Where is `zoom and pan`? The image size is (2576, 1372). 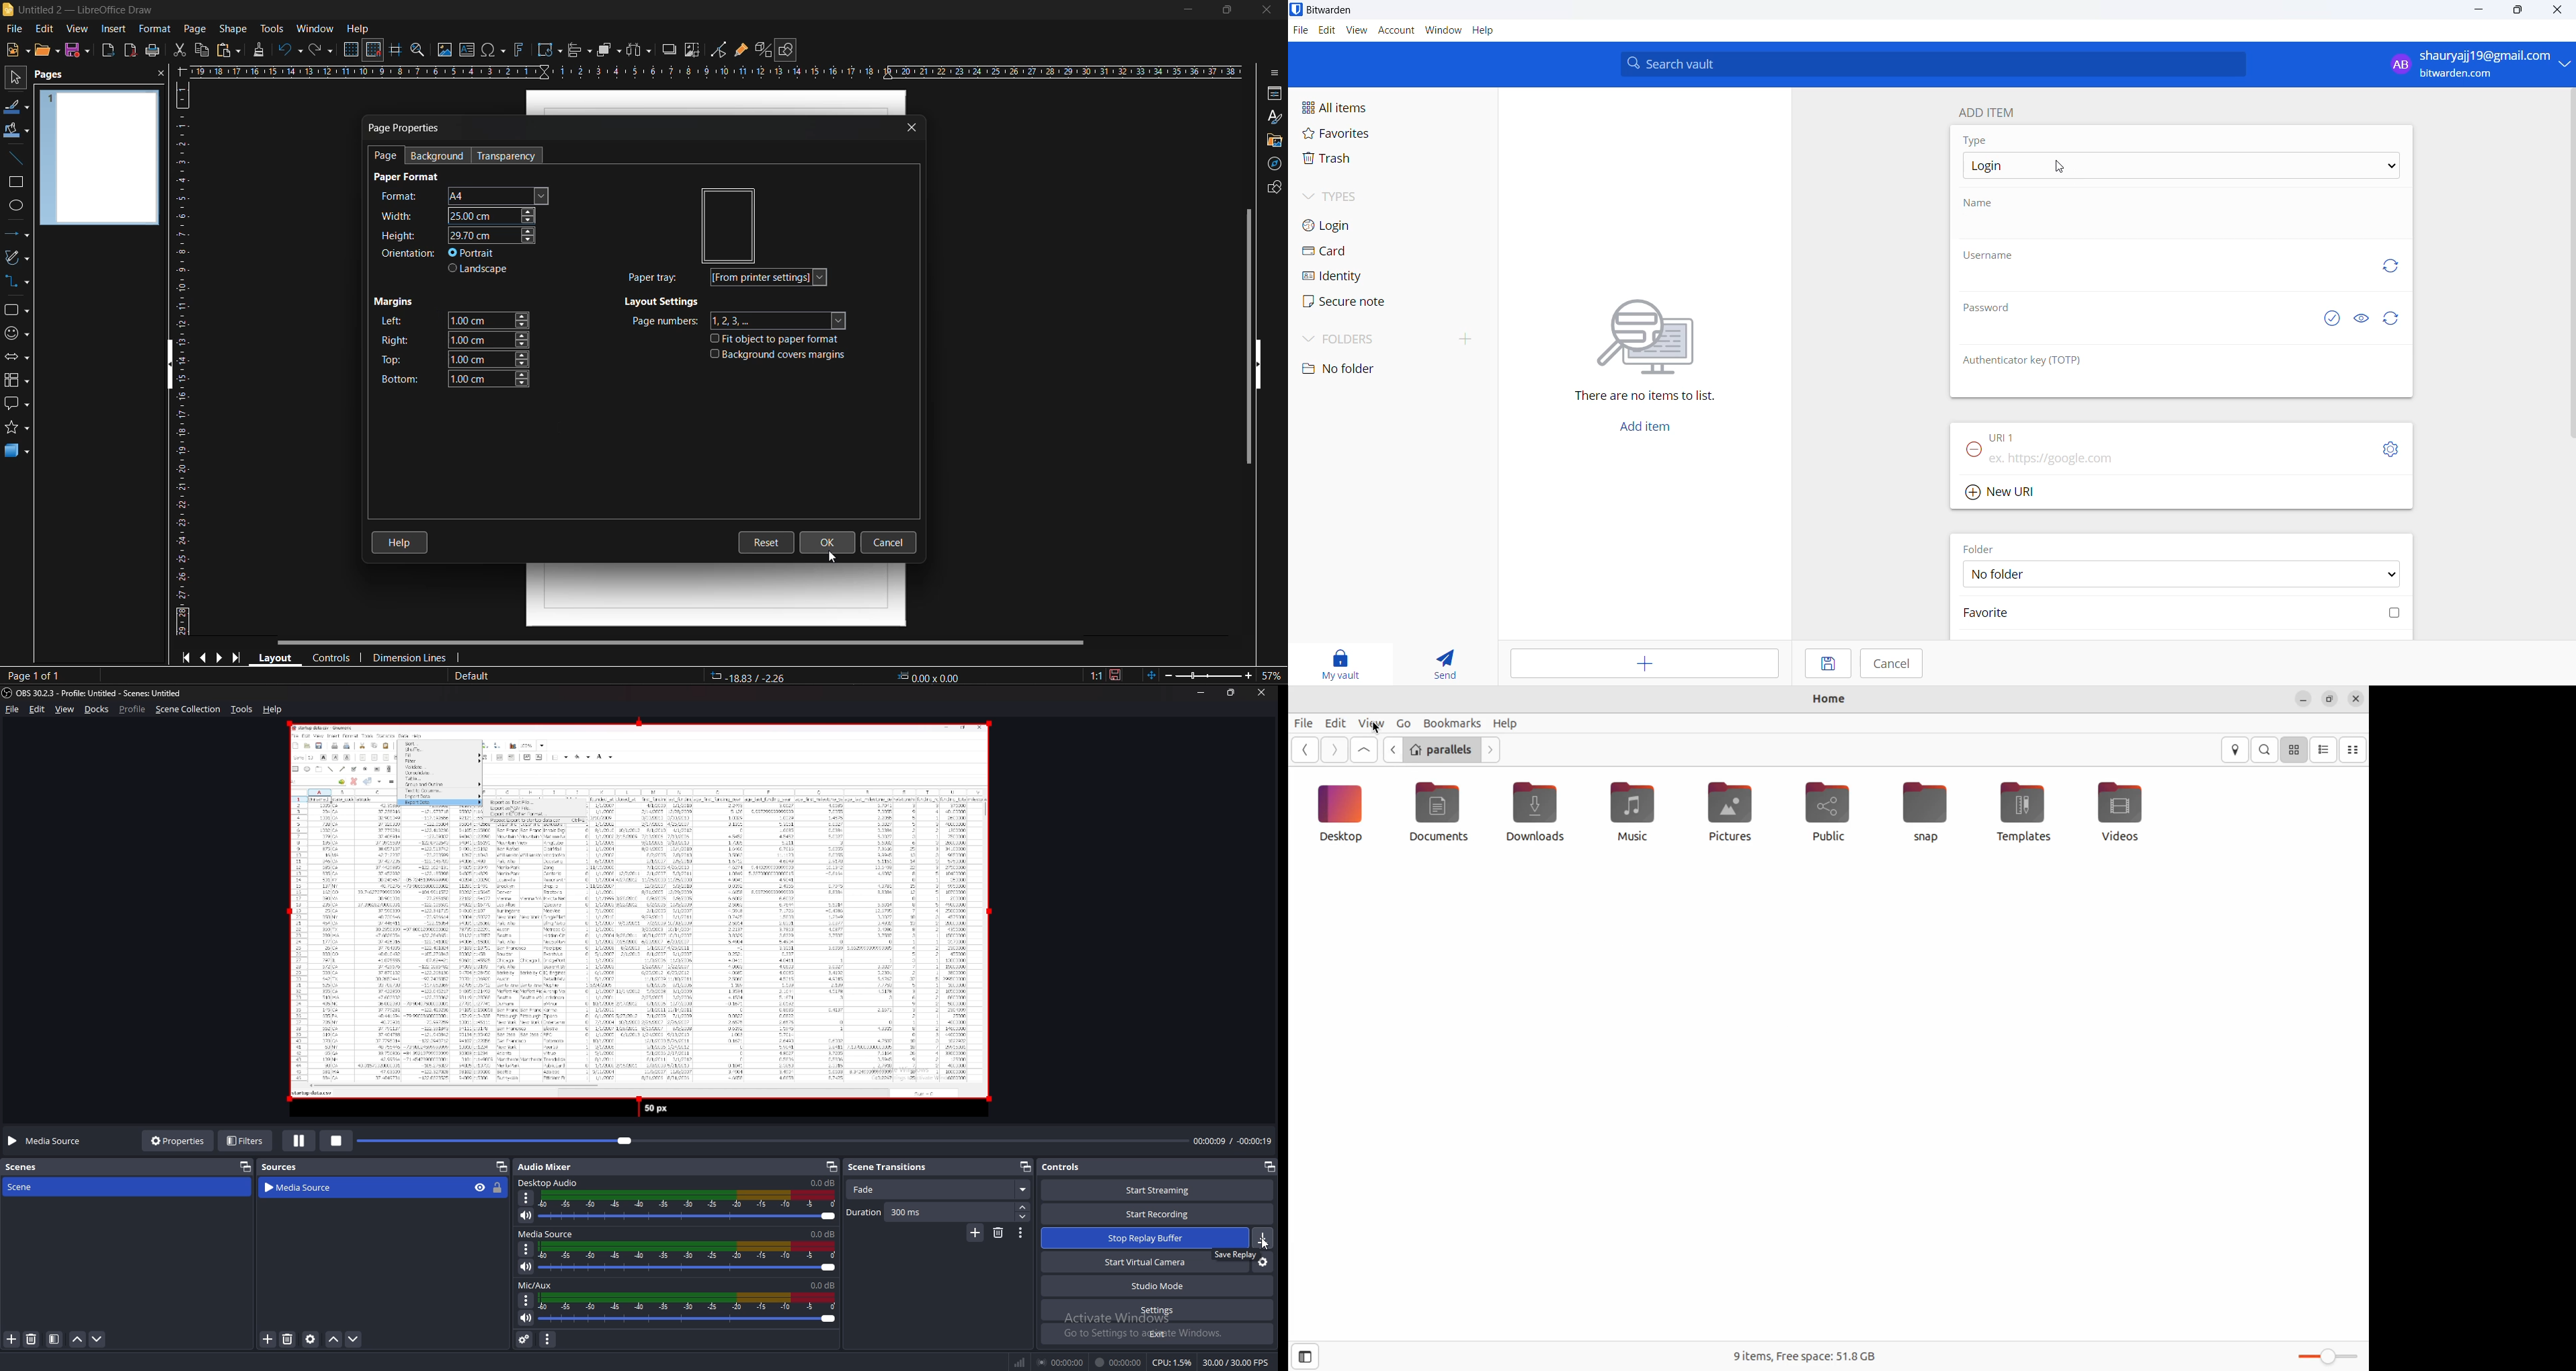
zoom and pan is located at coordinates (417, 50).